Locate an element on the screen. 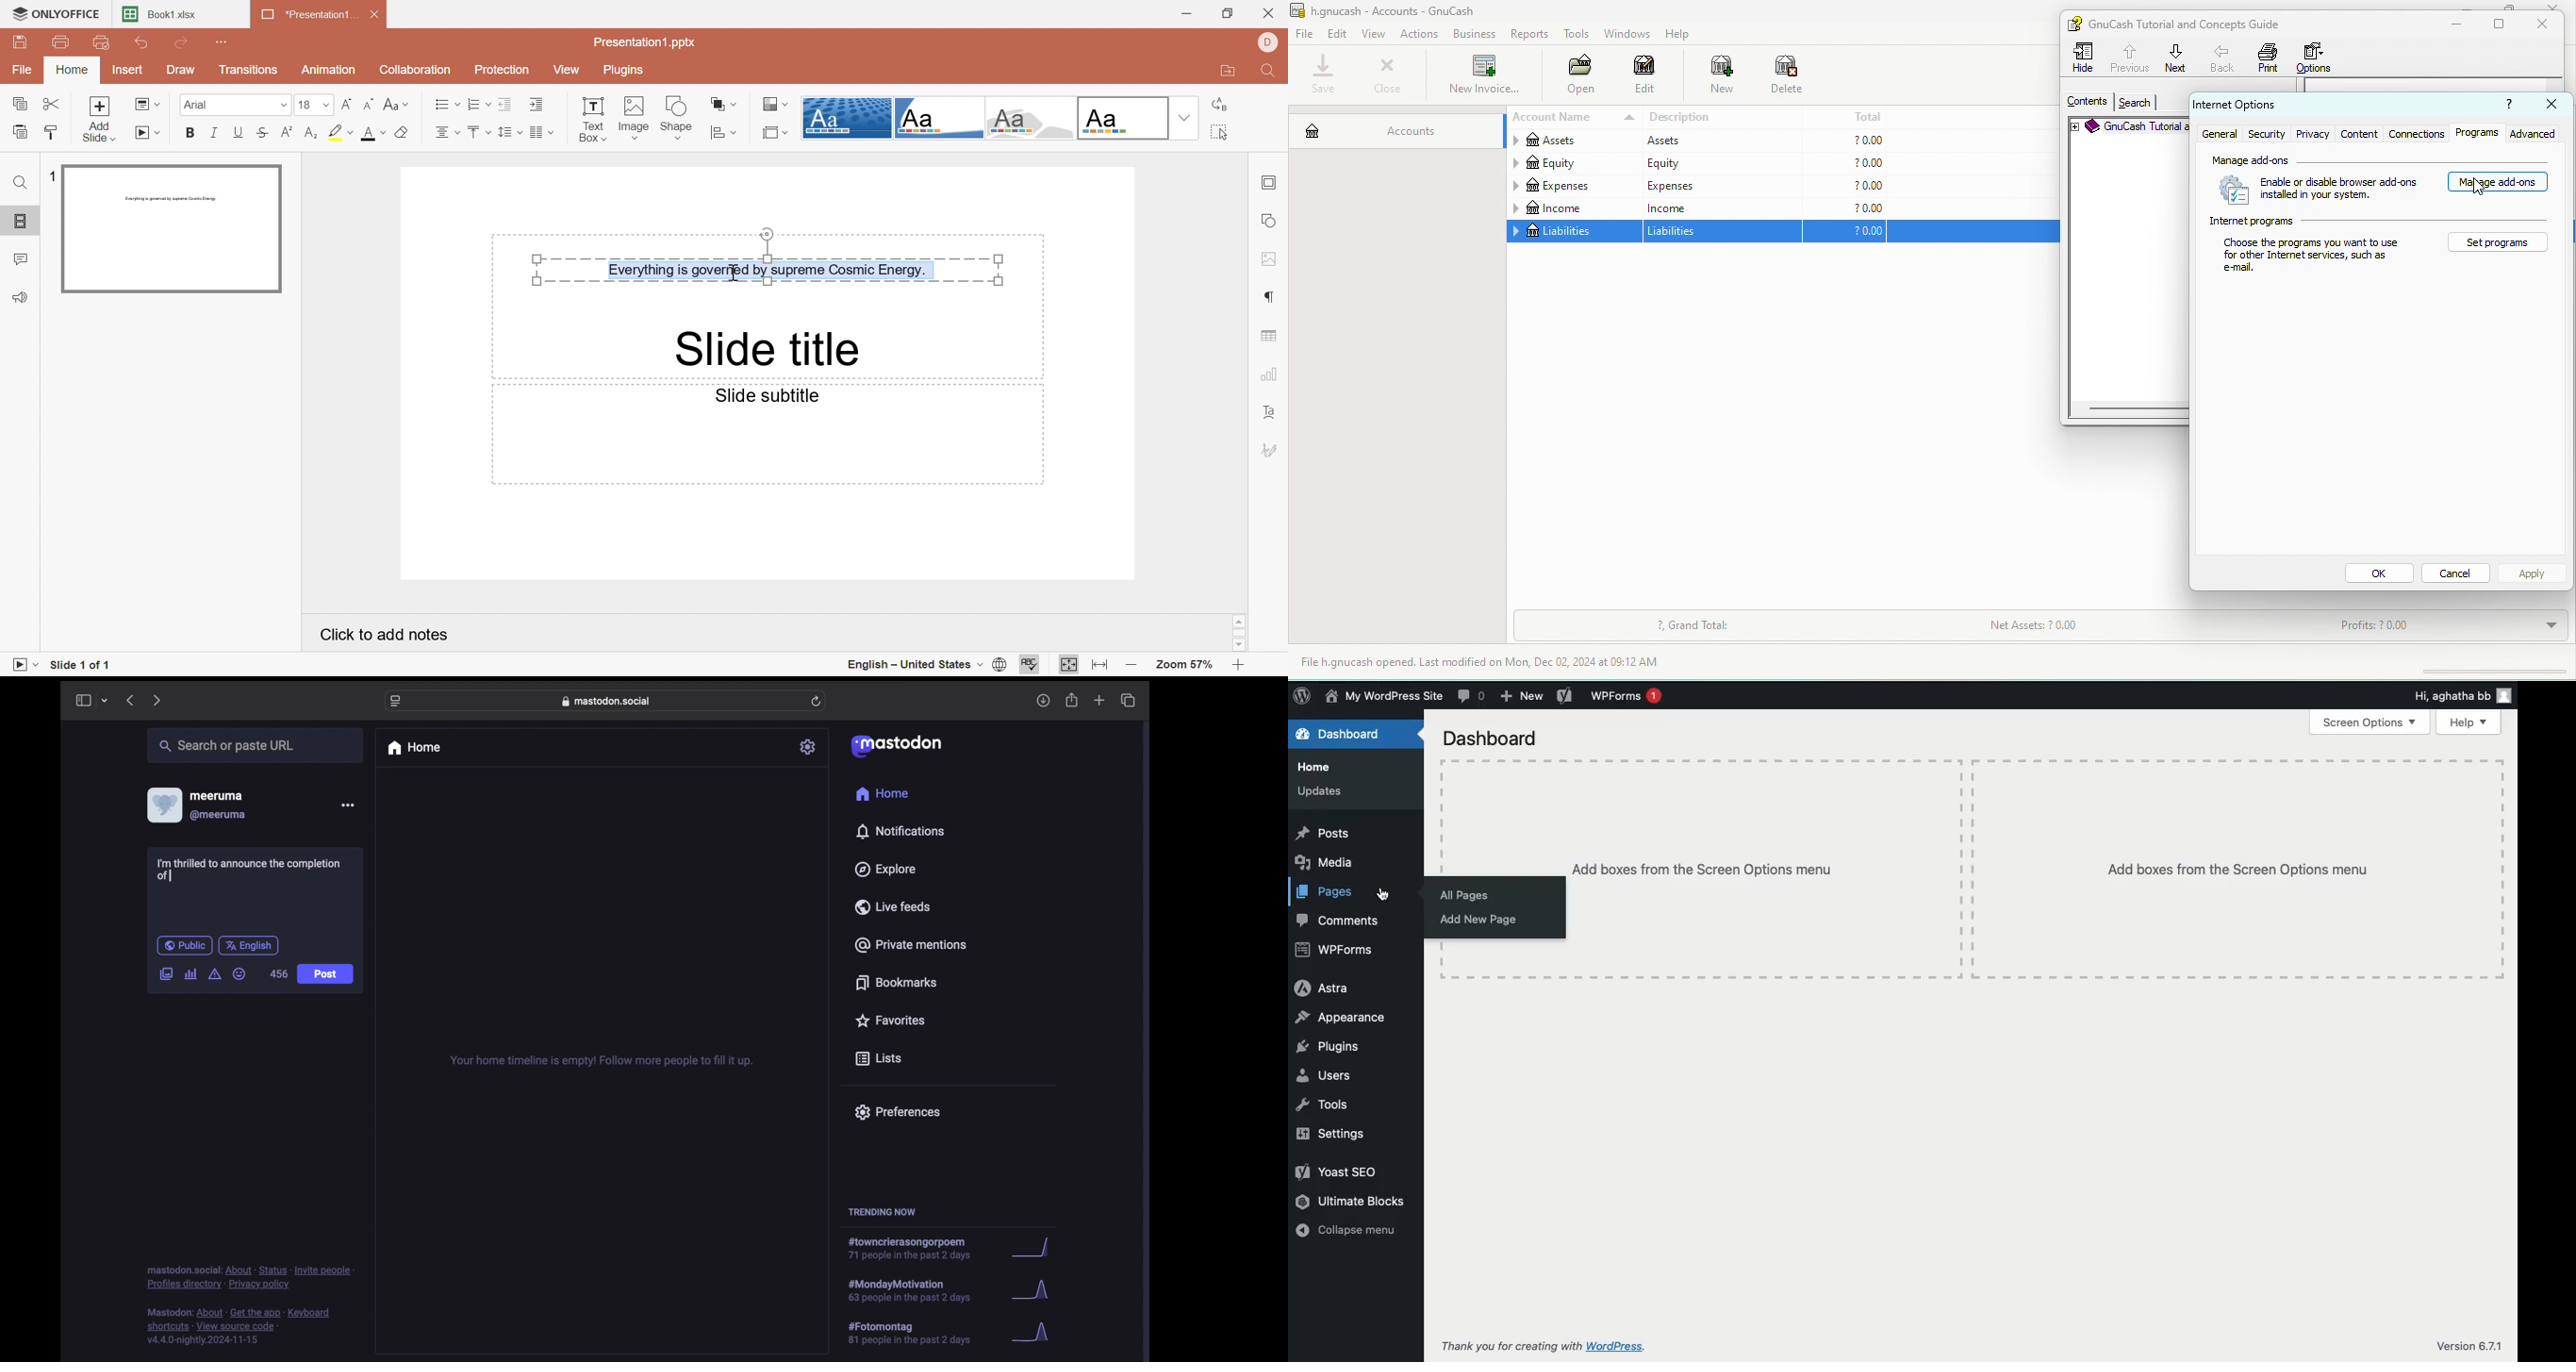 The width and height of the screenshot is (2576, 1372). Book1.xlsx is located at coordinates (160, 15).